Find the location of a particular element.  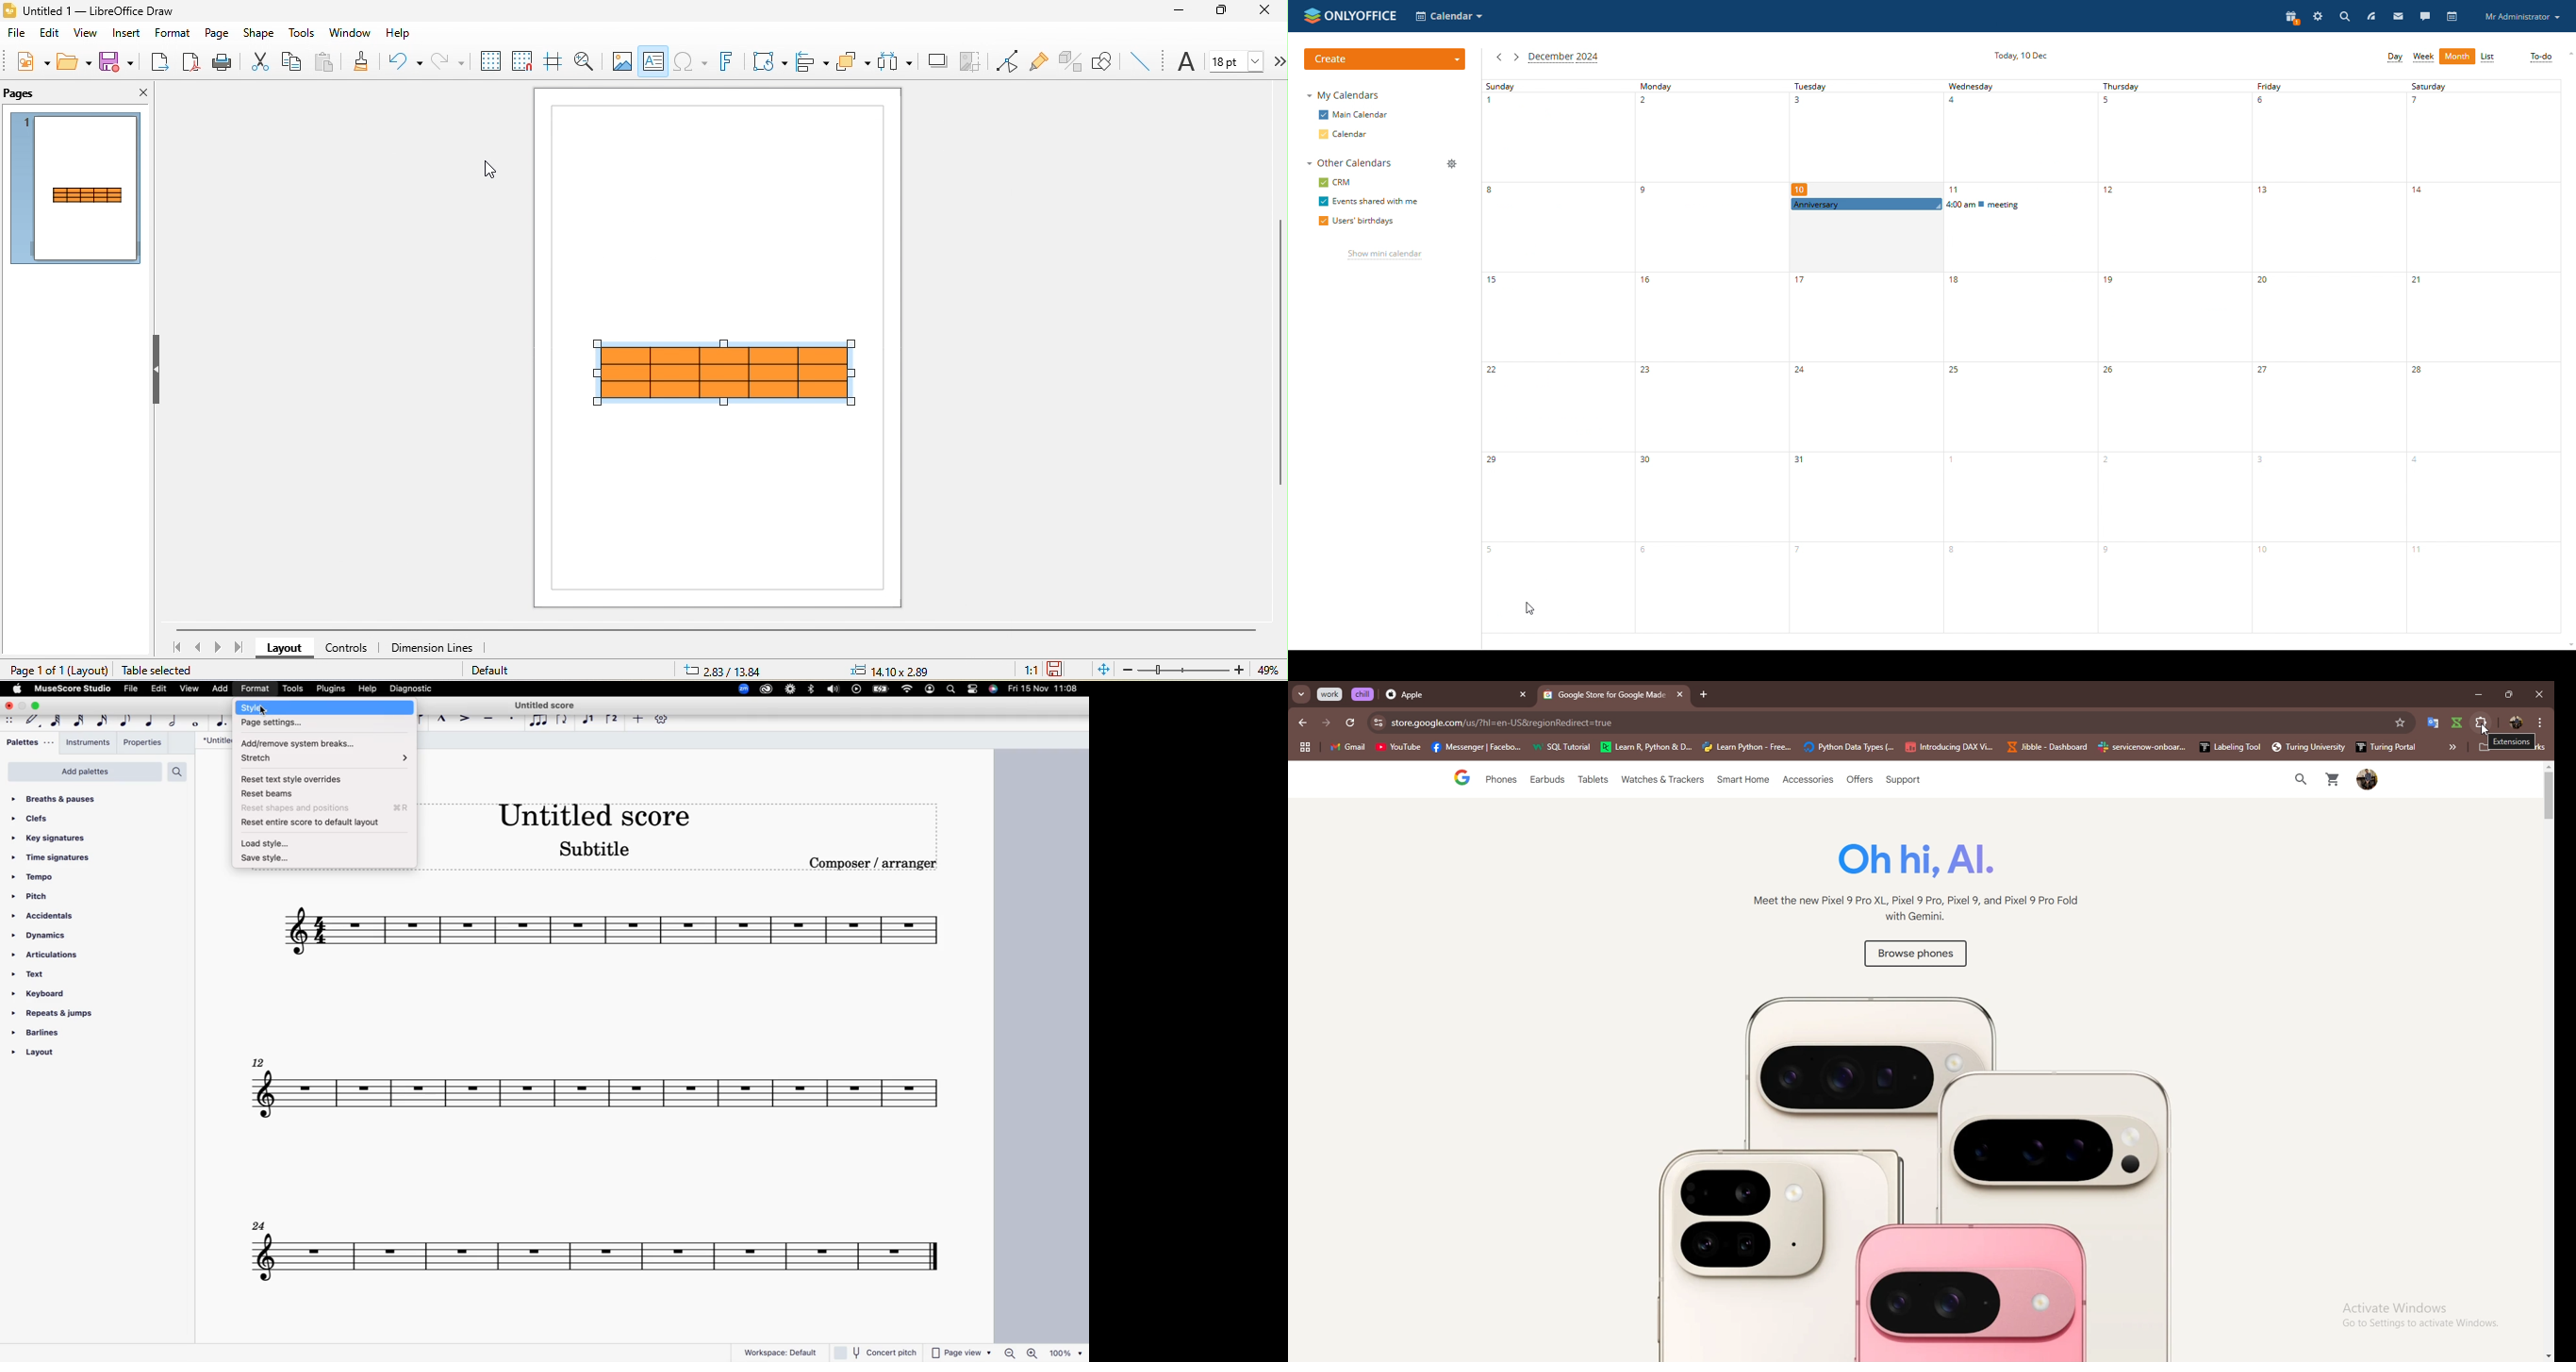

page is located at coordinates (218, 35).